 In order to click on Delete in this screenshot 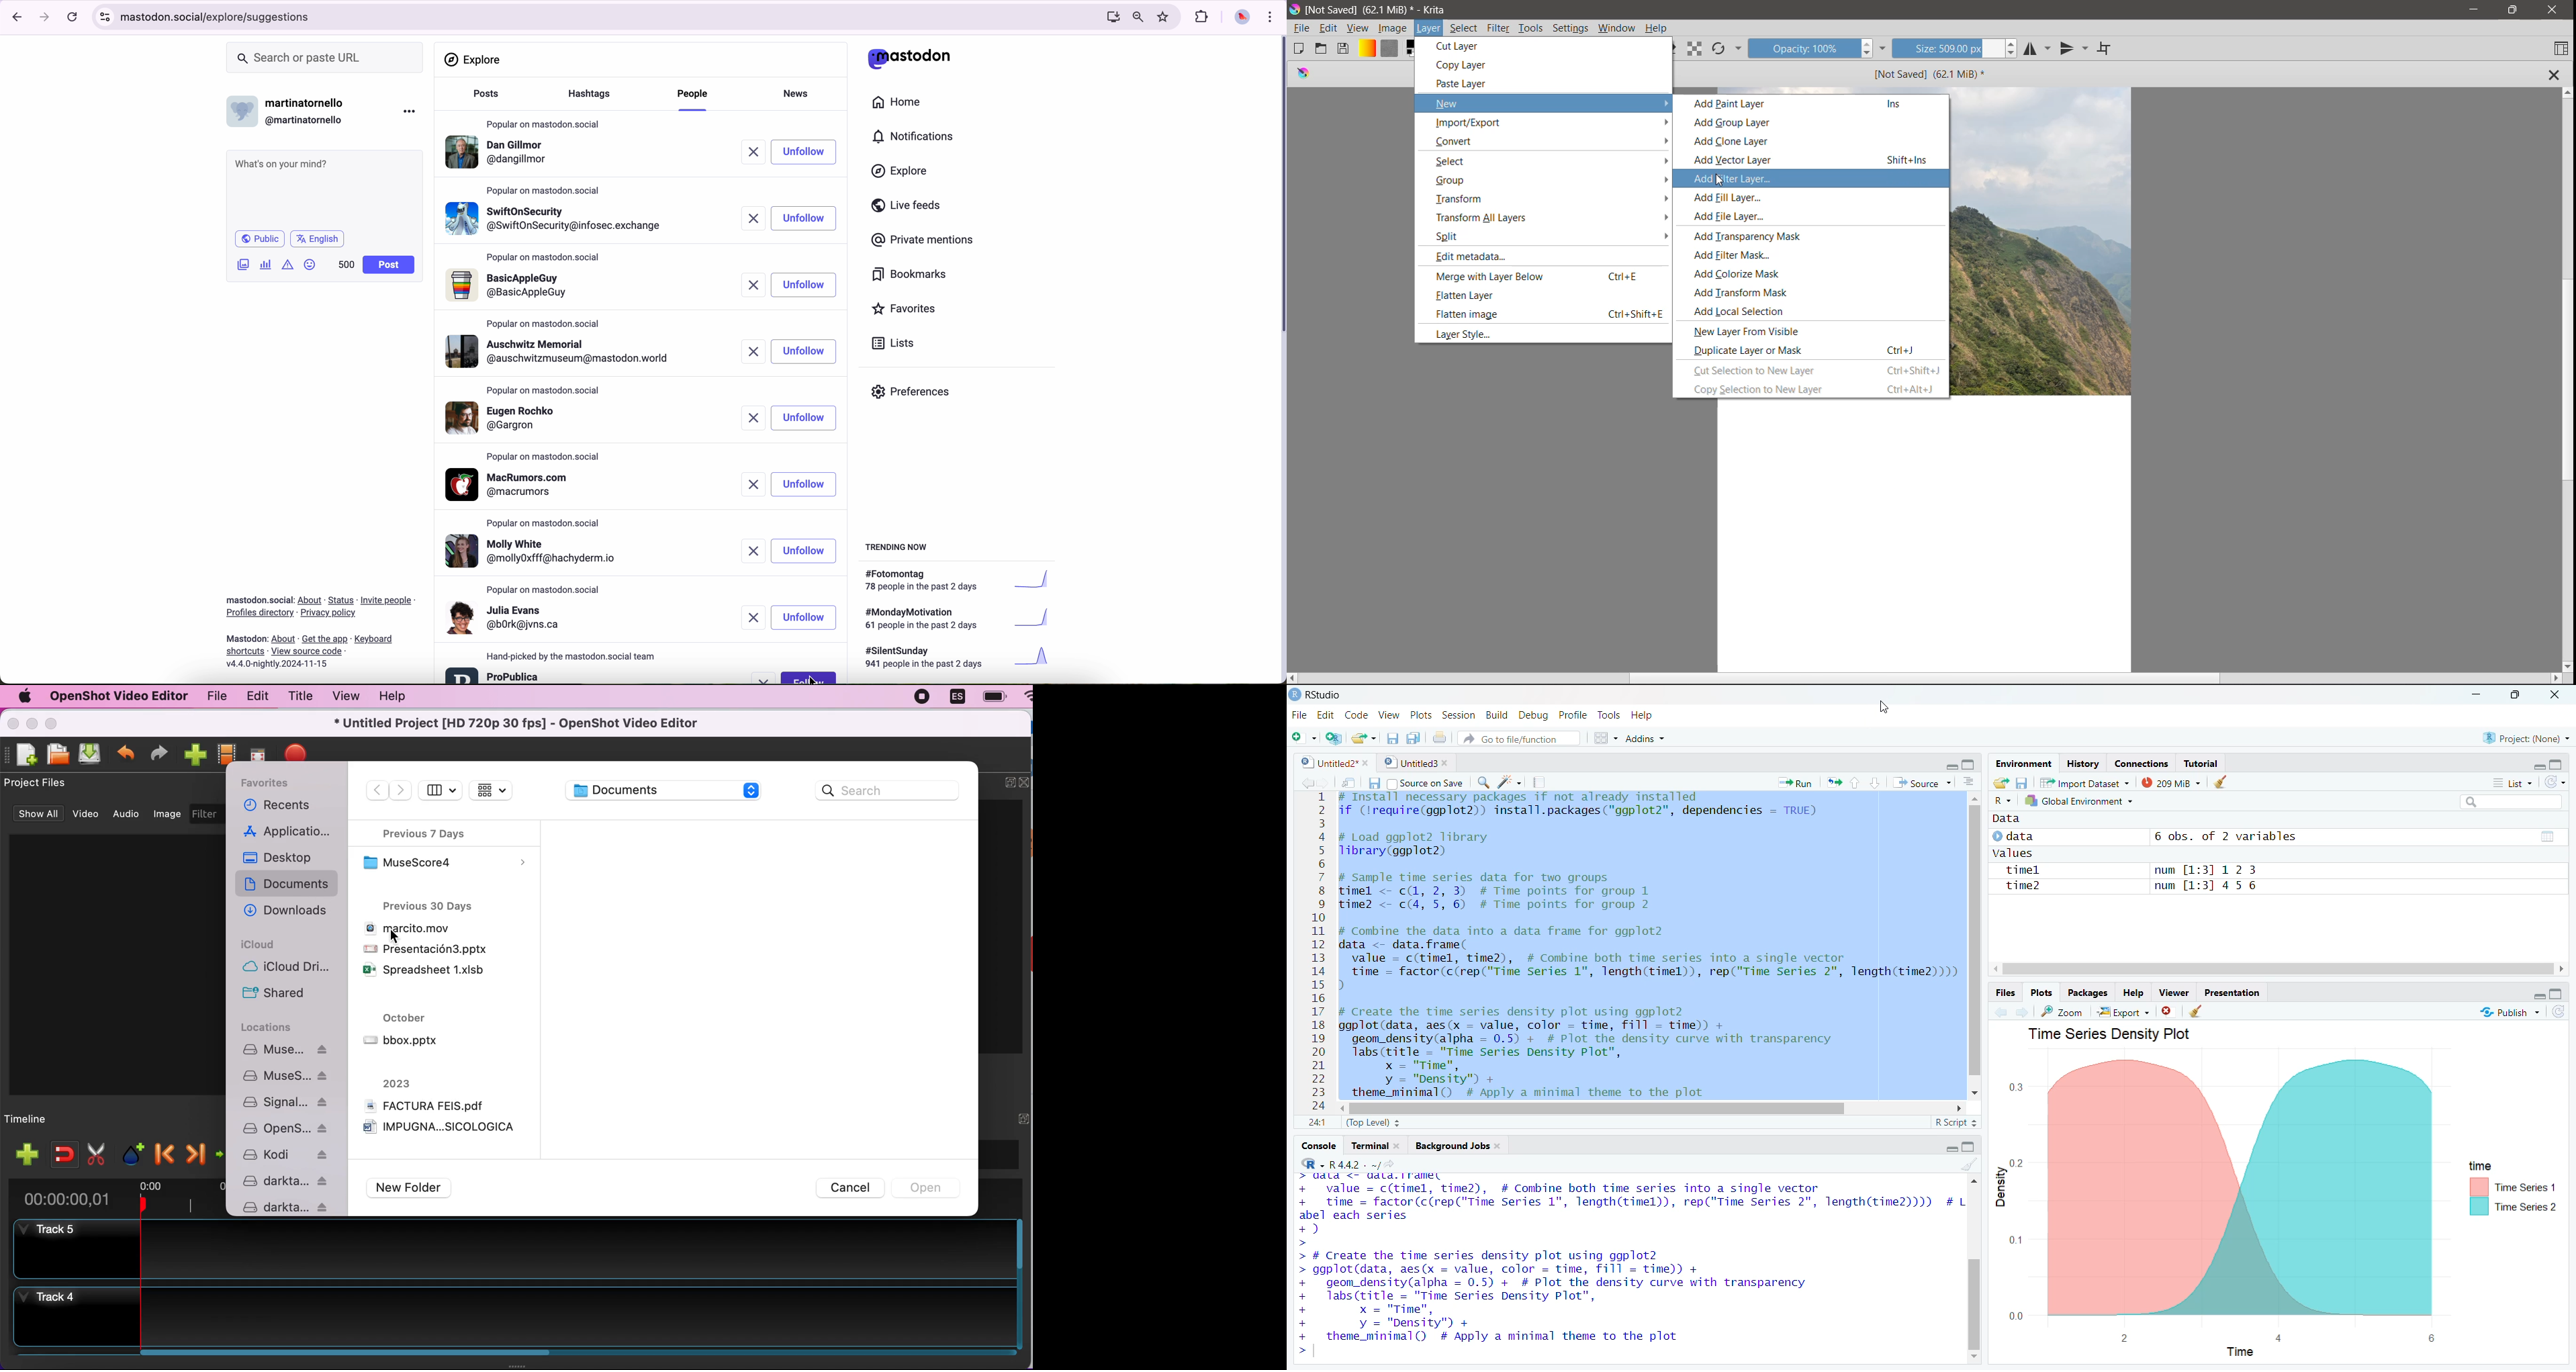, I will do `click(2168, 1012)`.